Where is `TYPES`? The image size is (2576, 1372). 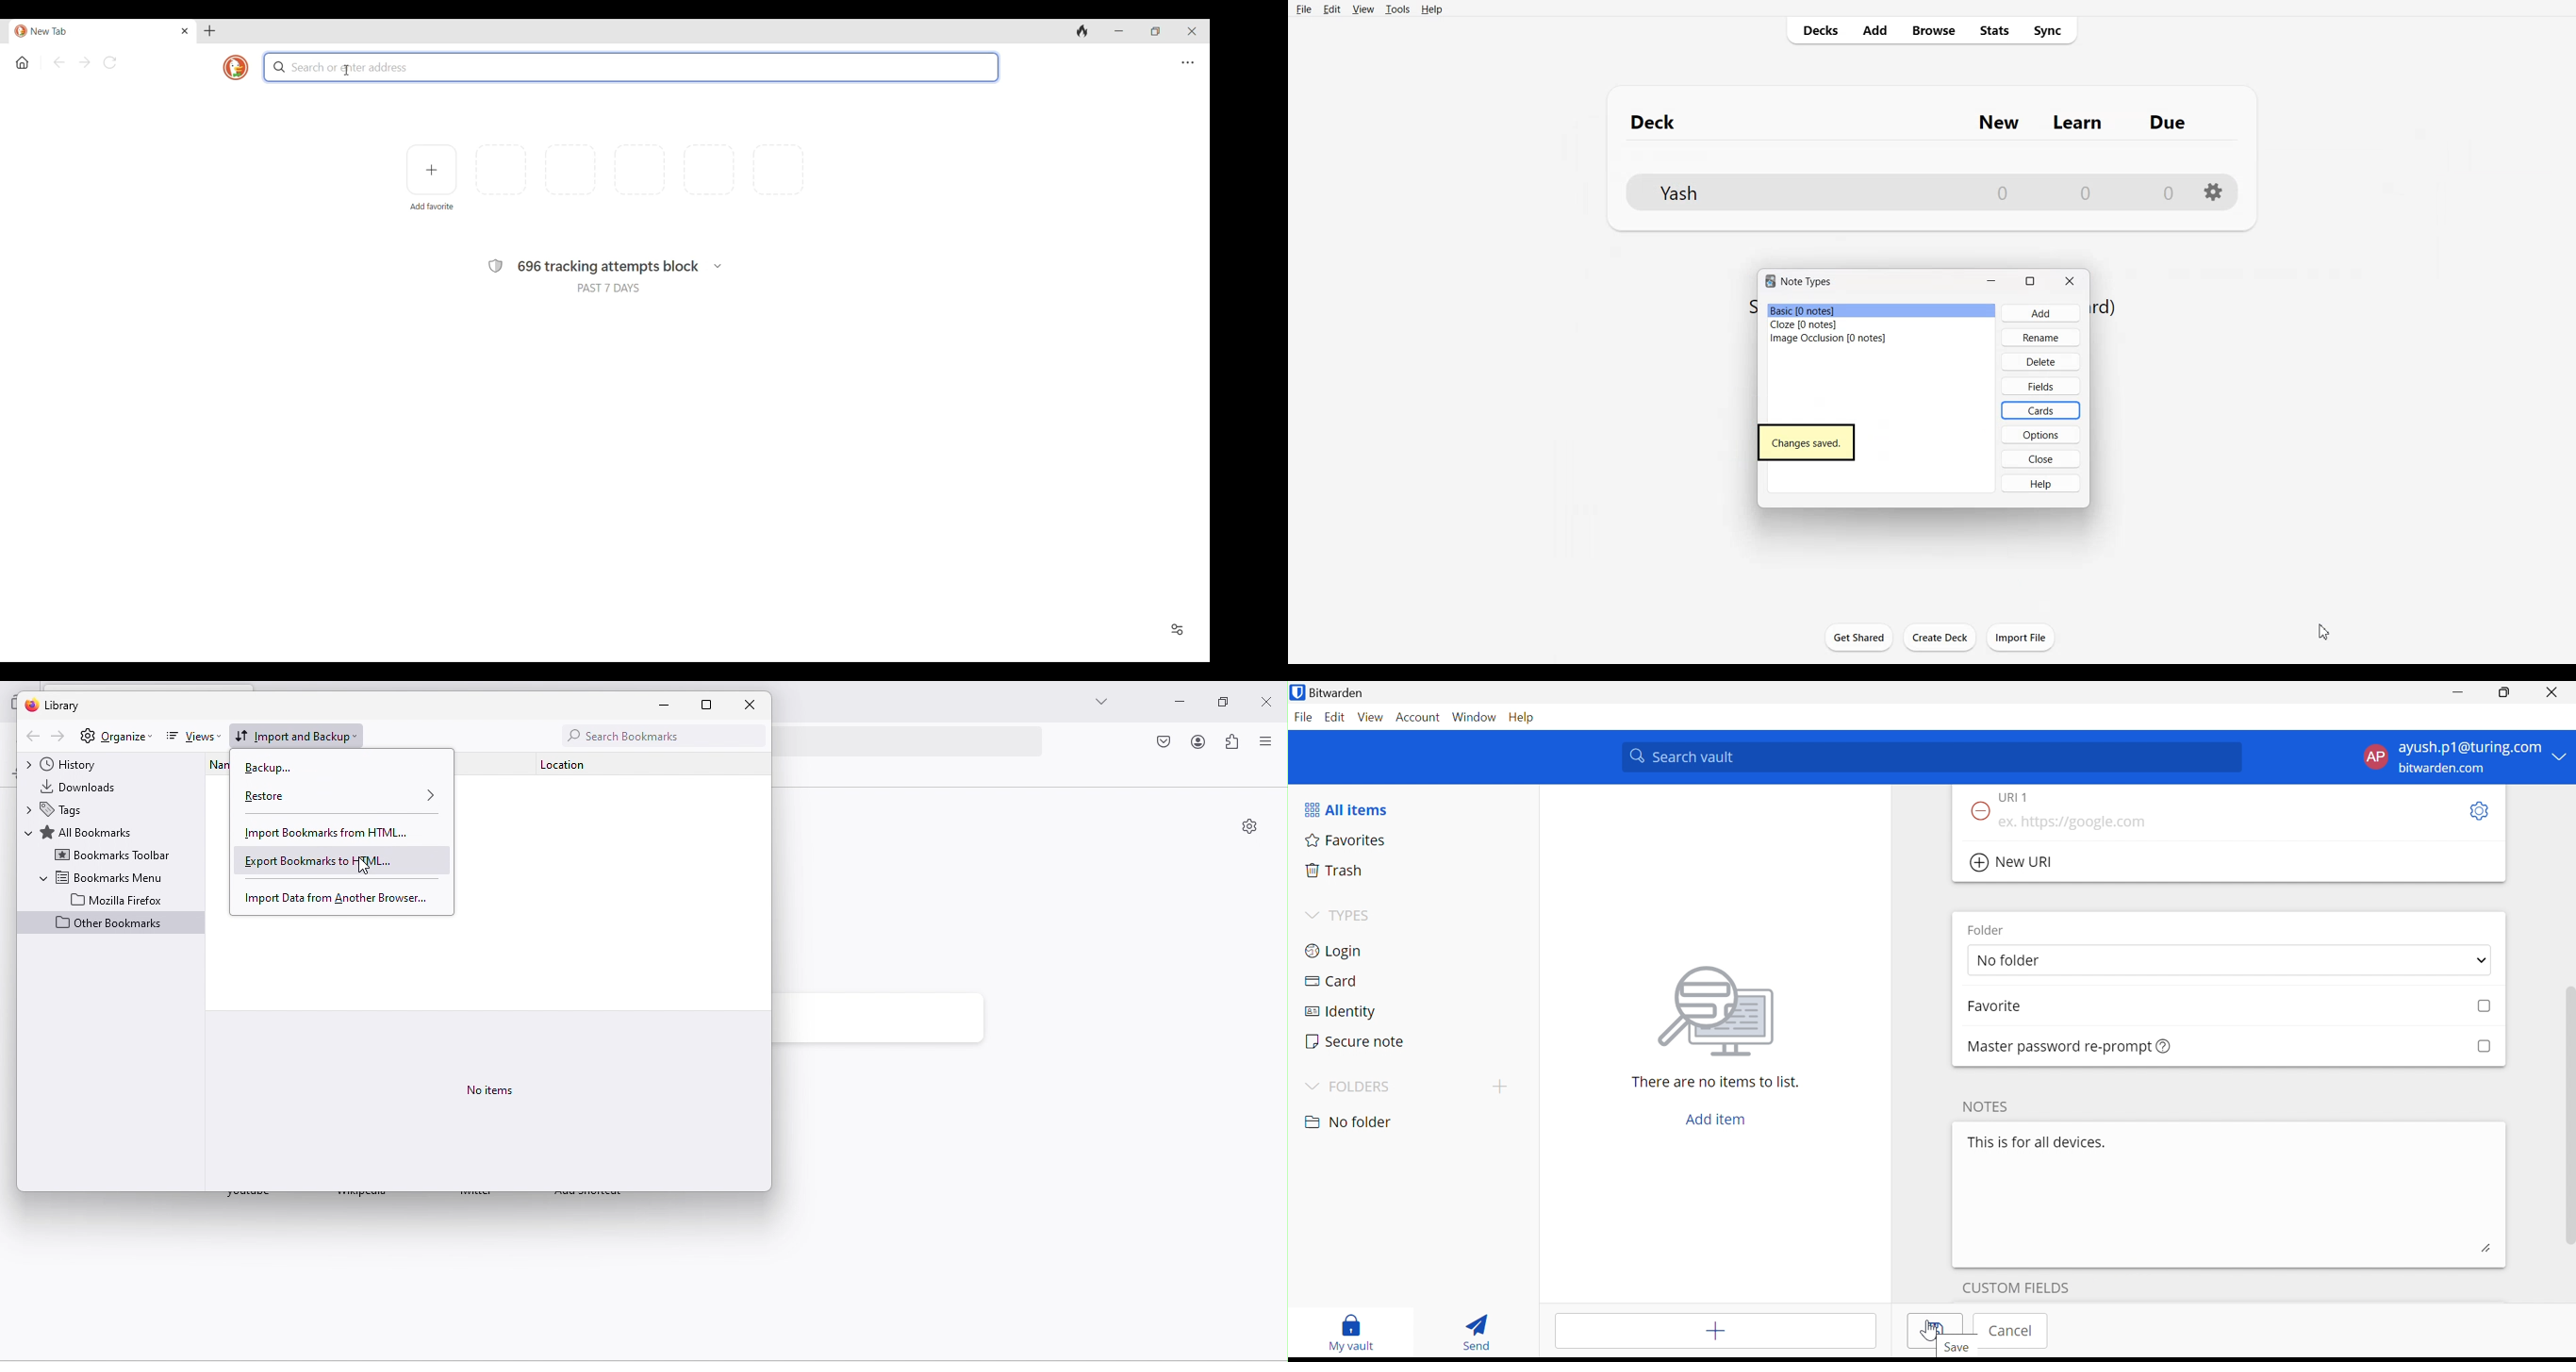
TYPES is located at coordinates (1353, 918).